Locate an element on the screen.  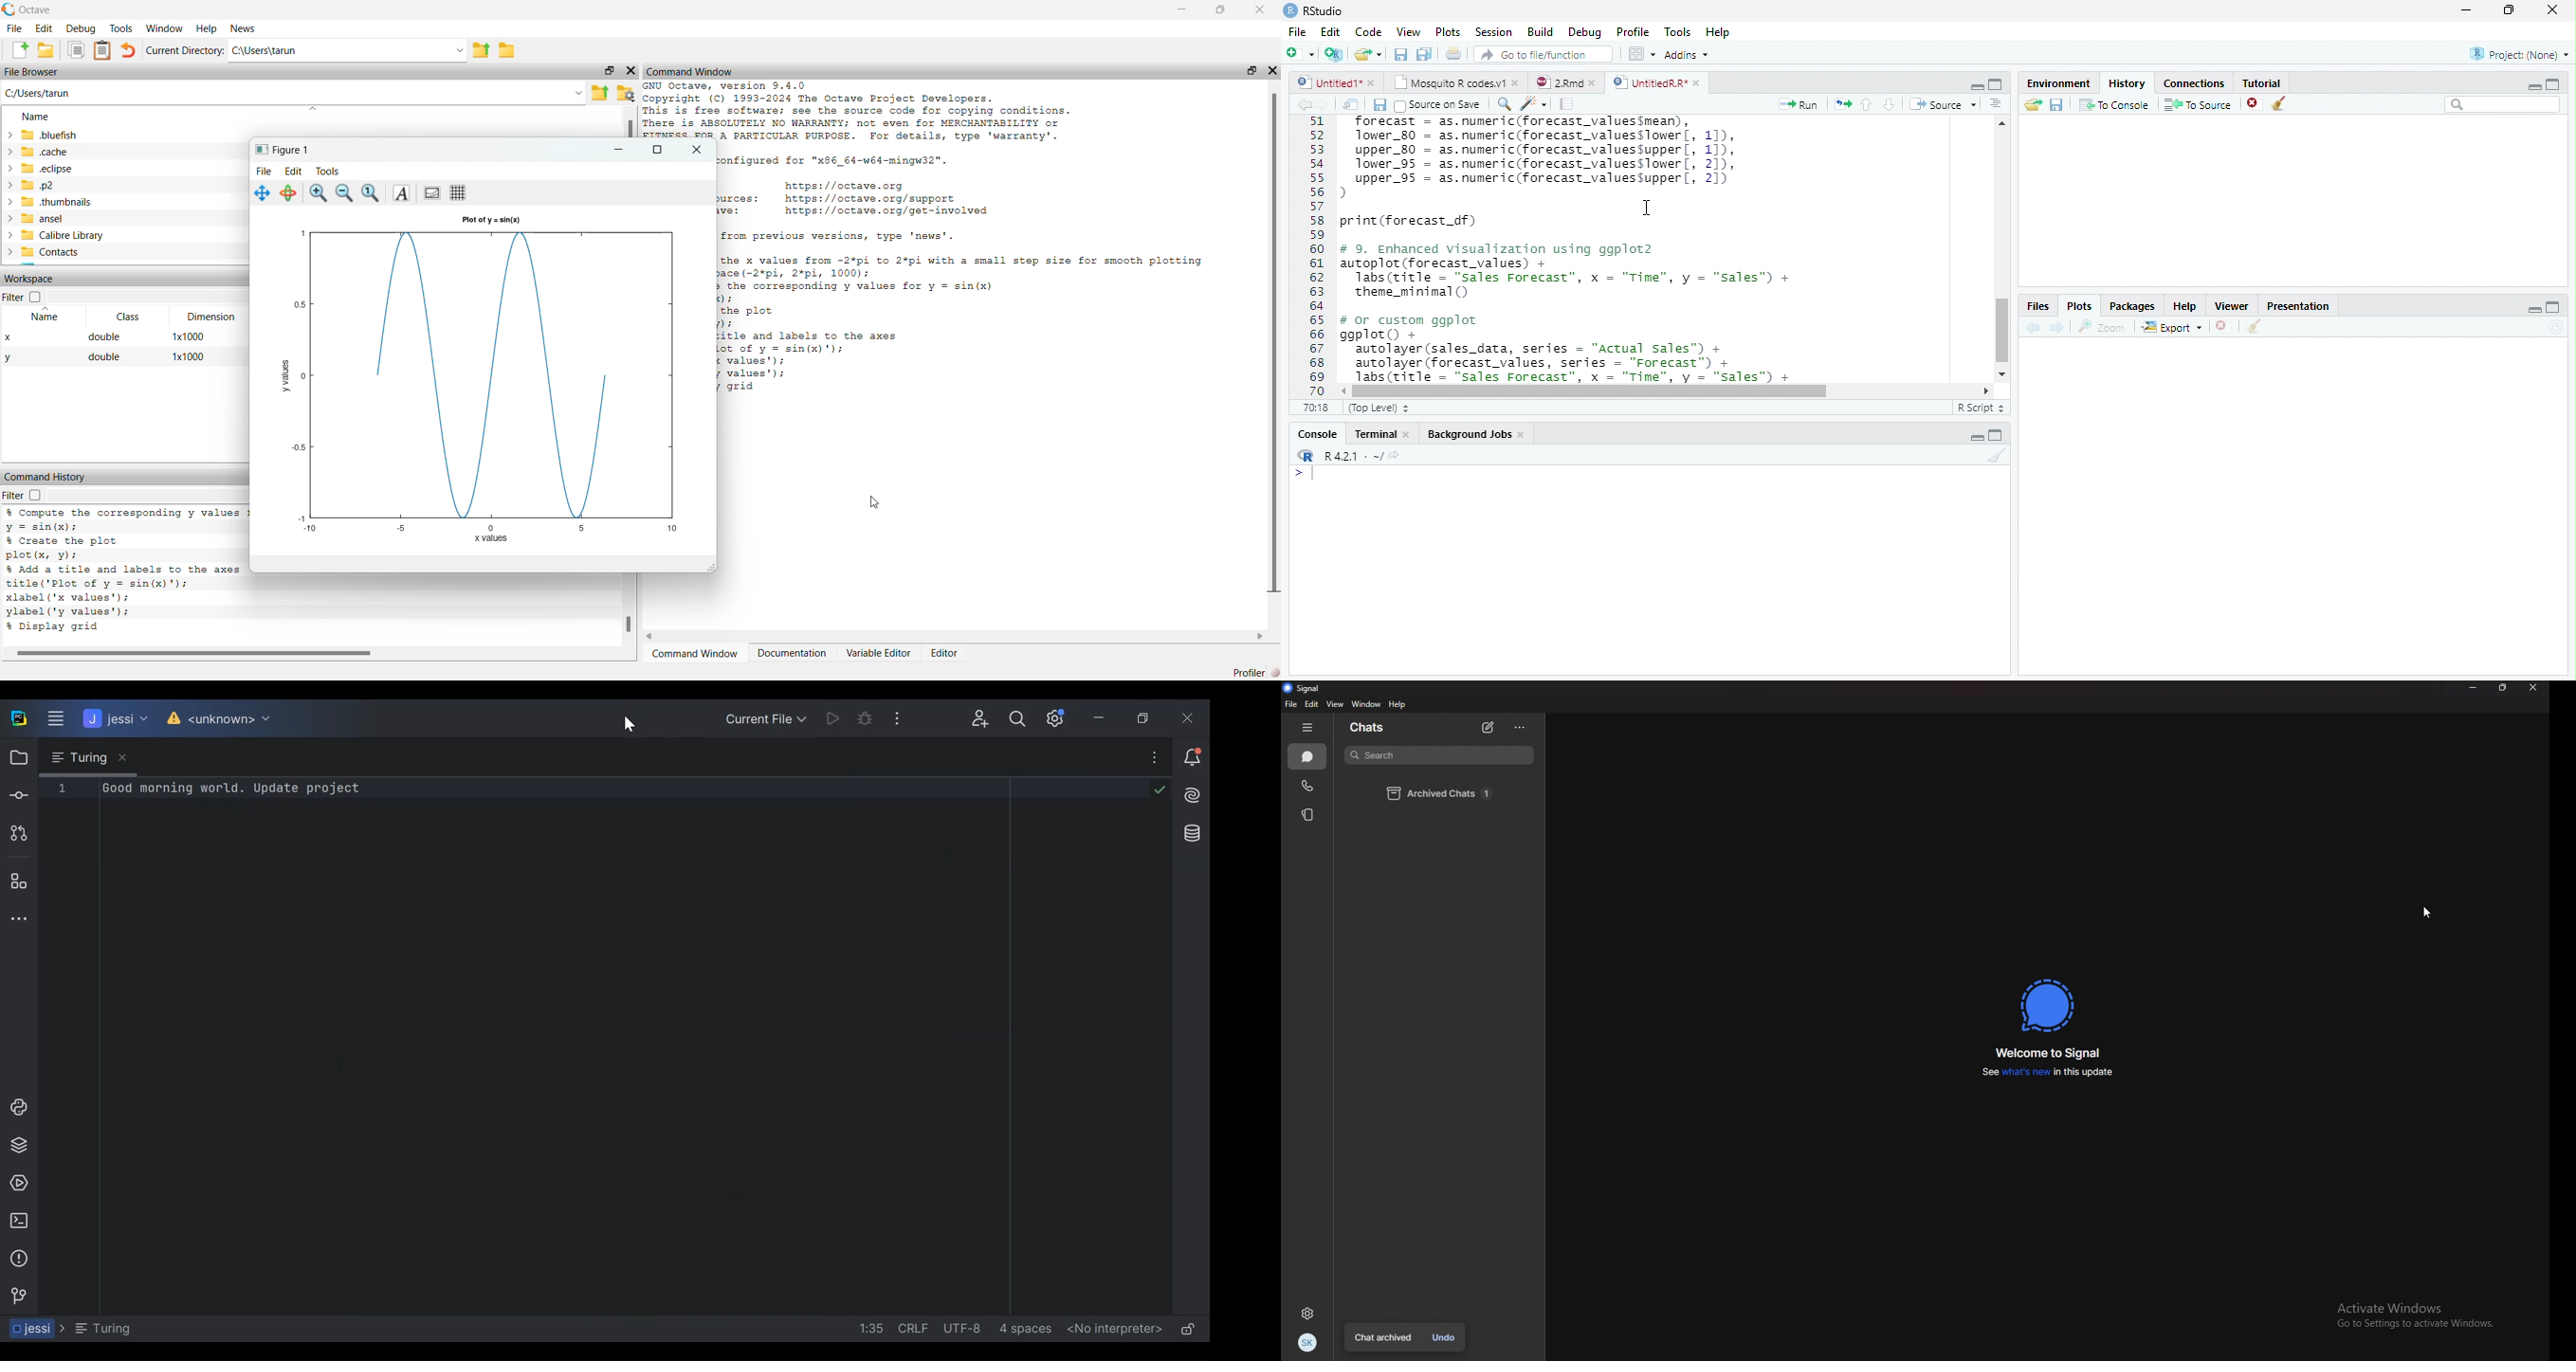
Save is located at coordinates (1399, 53).